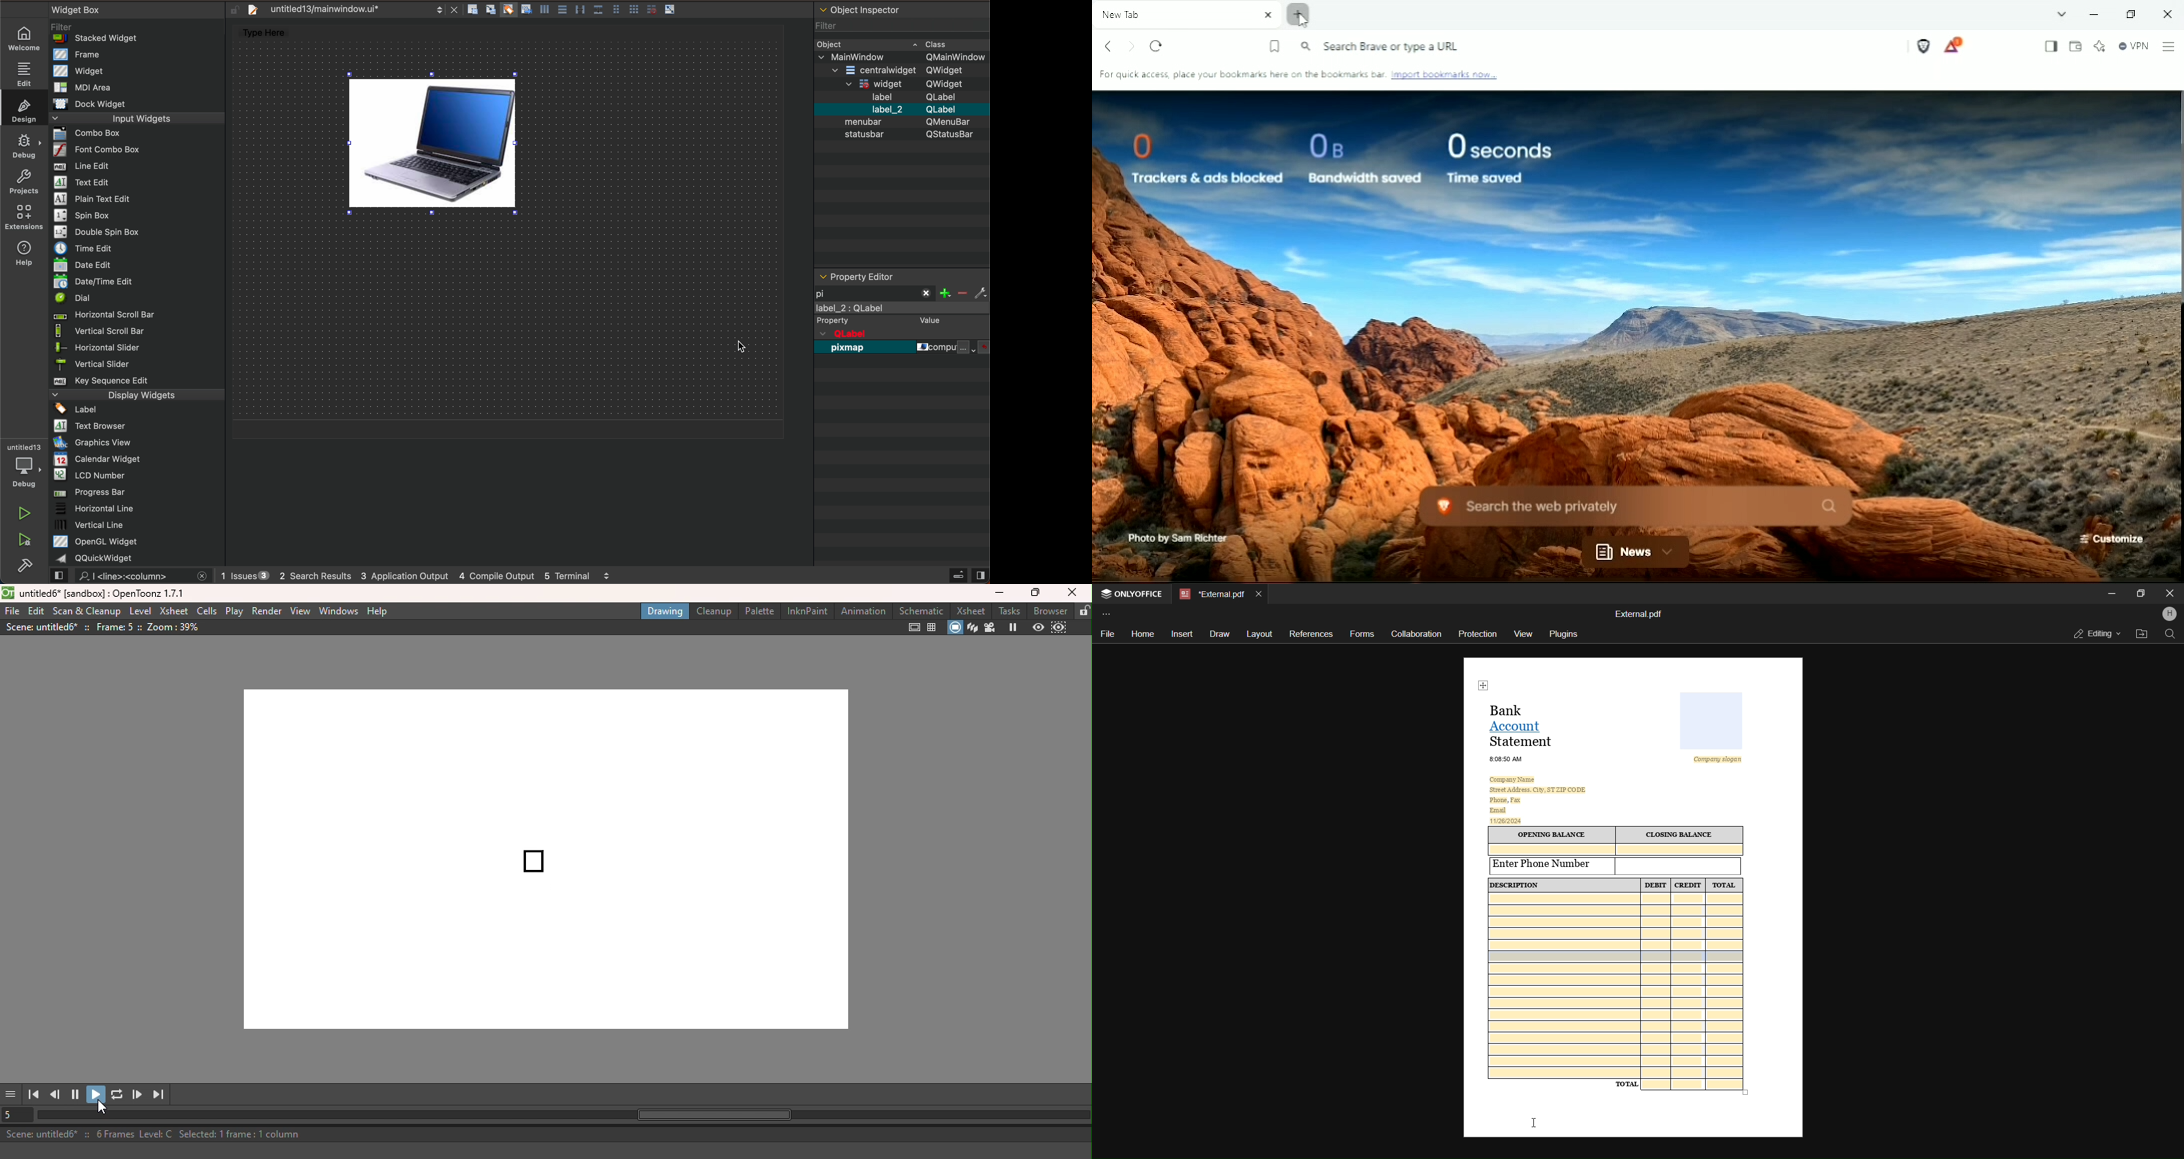  Describe the element at coordinates (850, 352) in the screenshot. I see `pixmap` at that location.